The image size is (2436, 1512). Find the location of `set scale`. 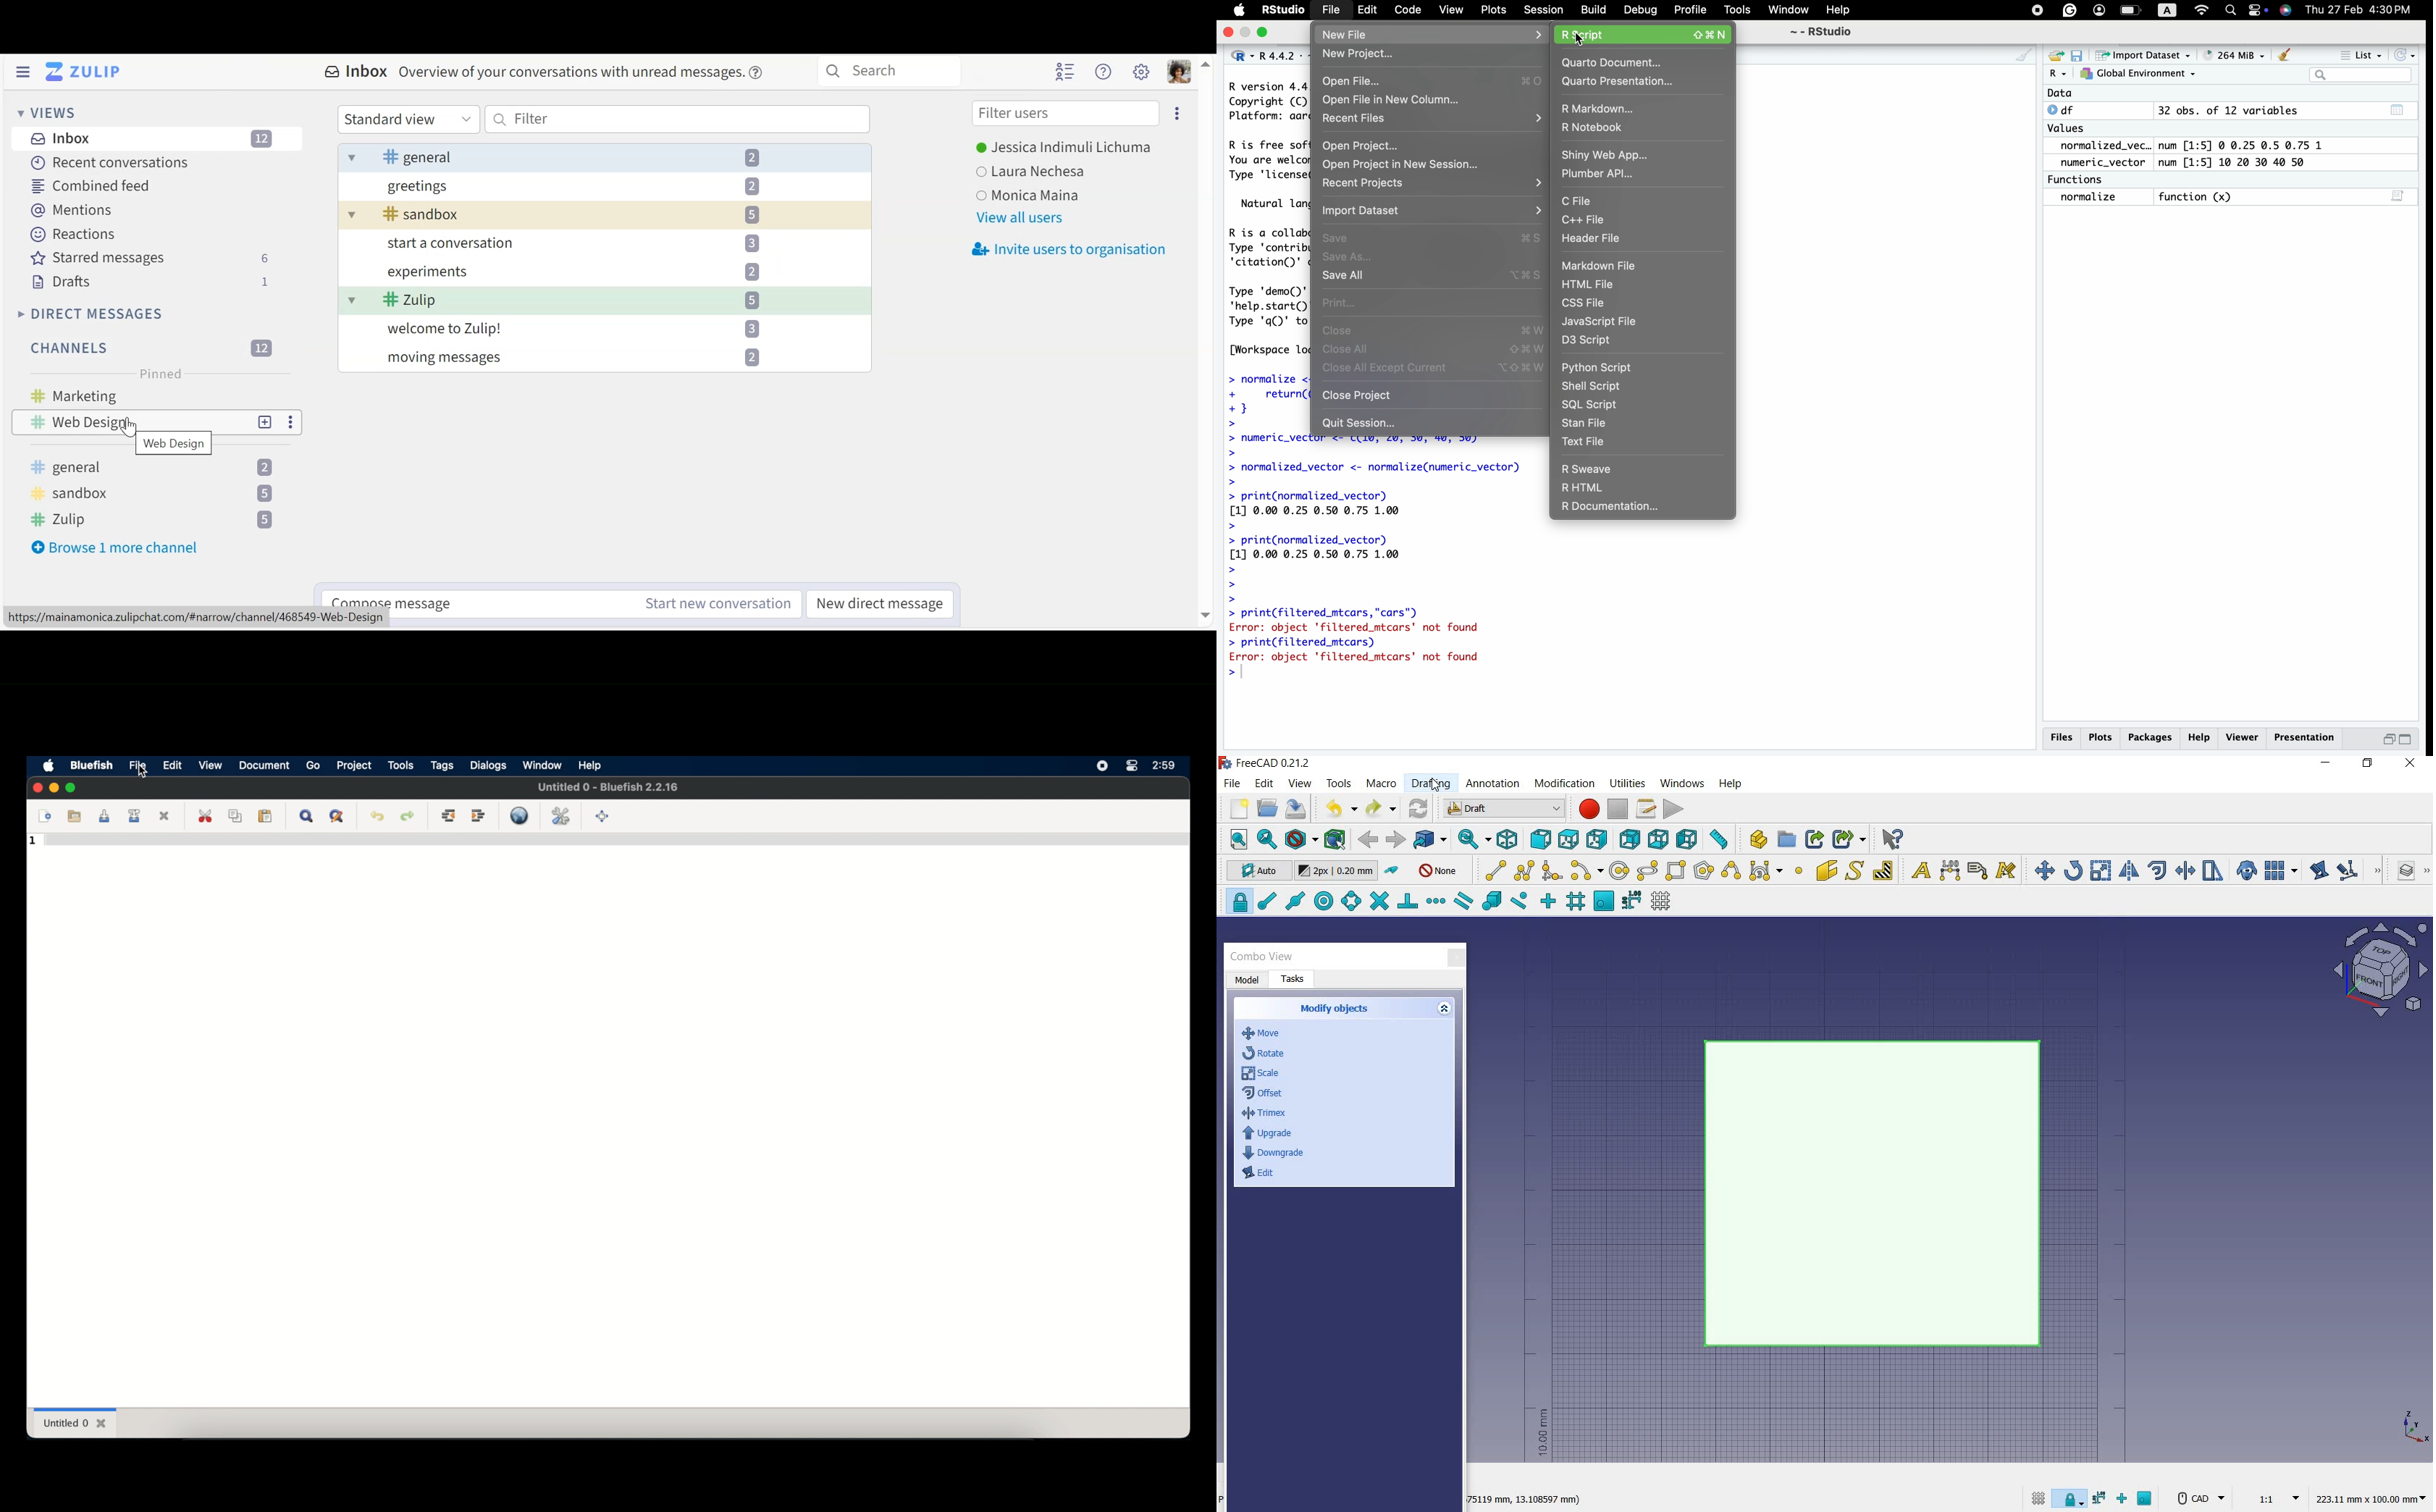

set scale is located at coordinates (2274, 1498).